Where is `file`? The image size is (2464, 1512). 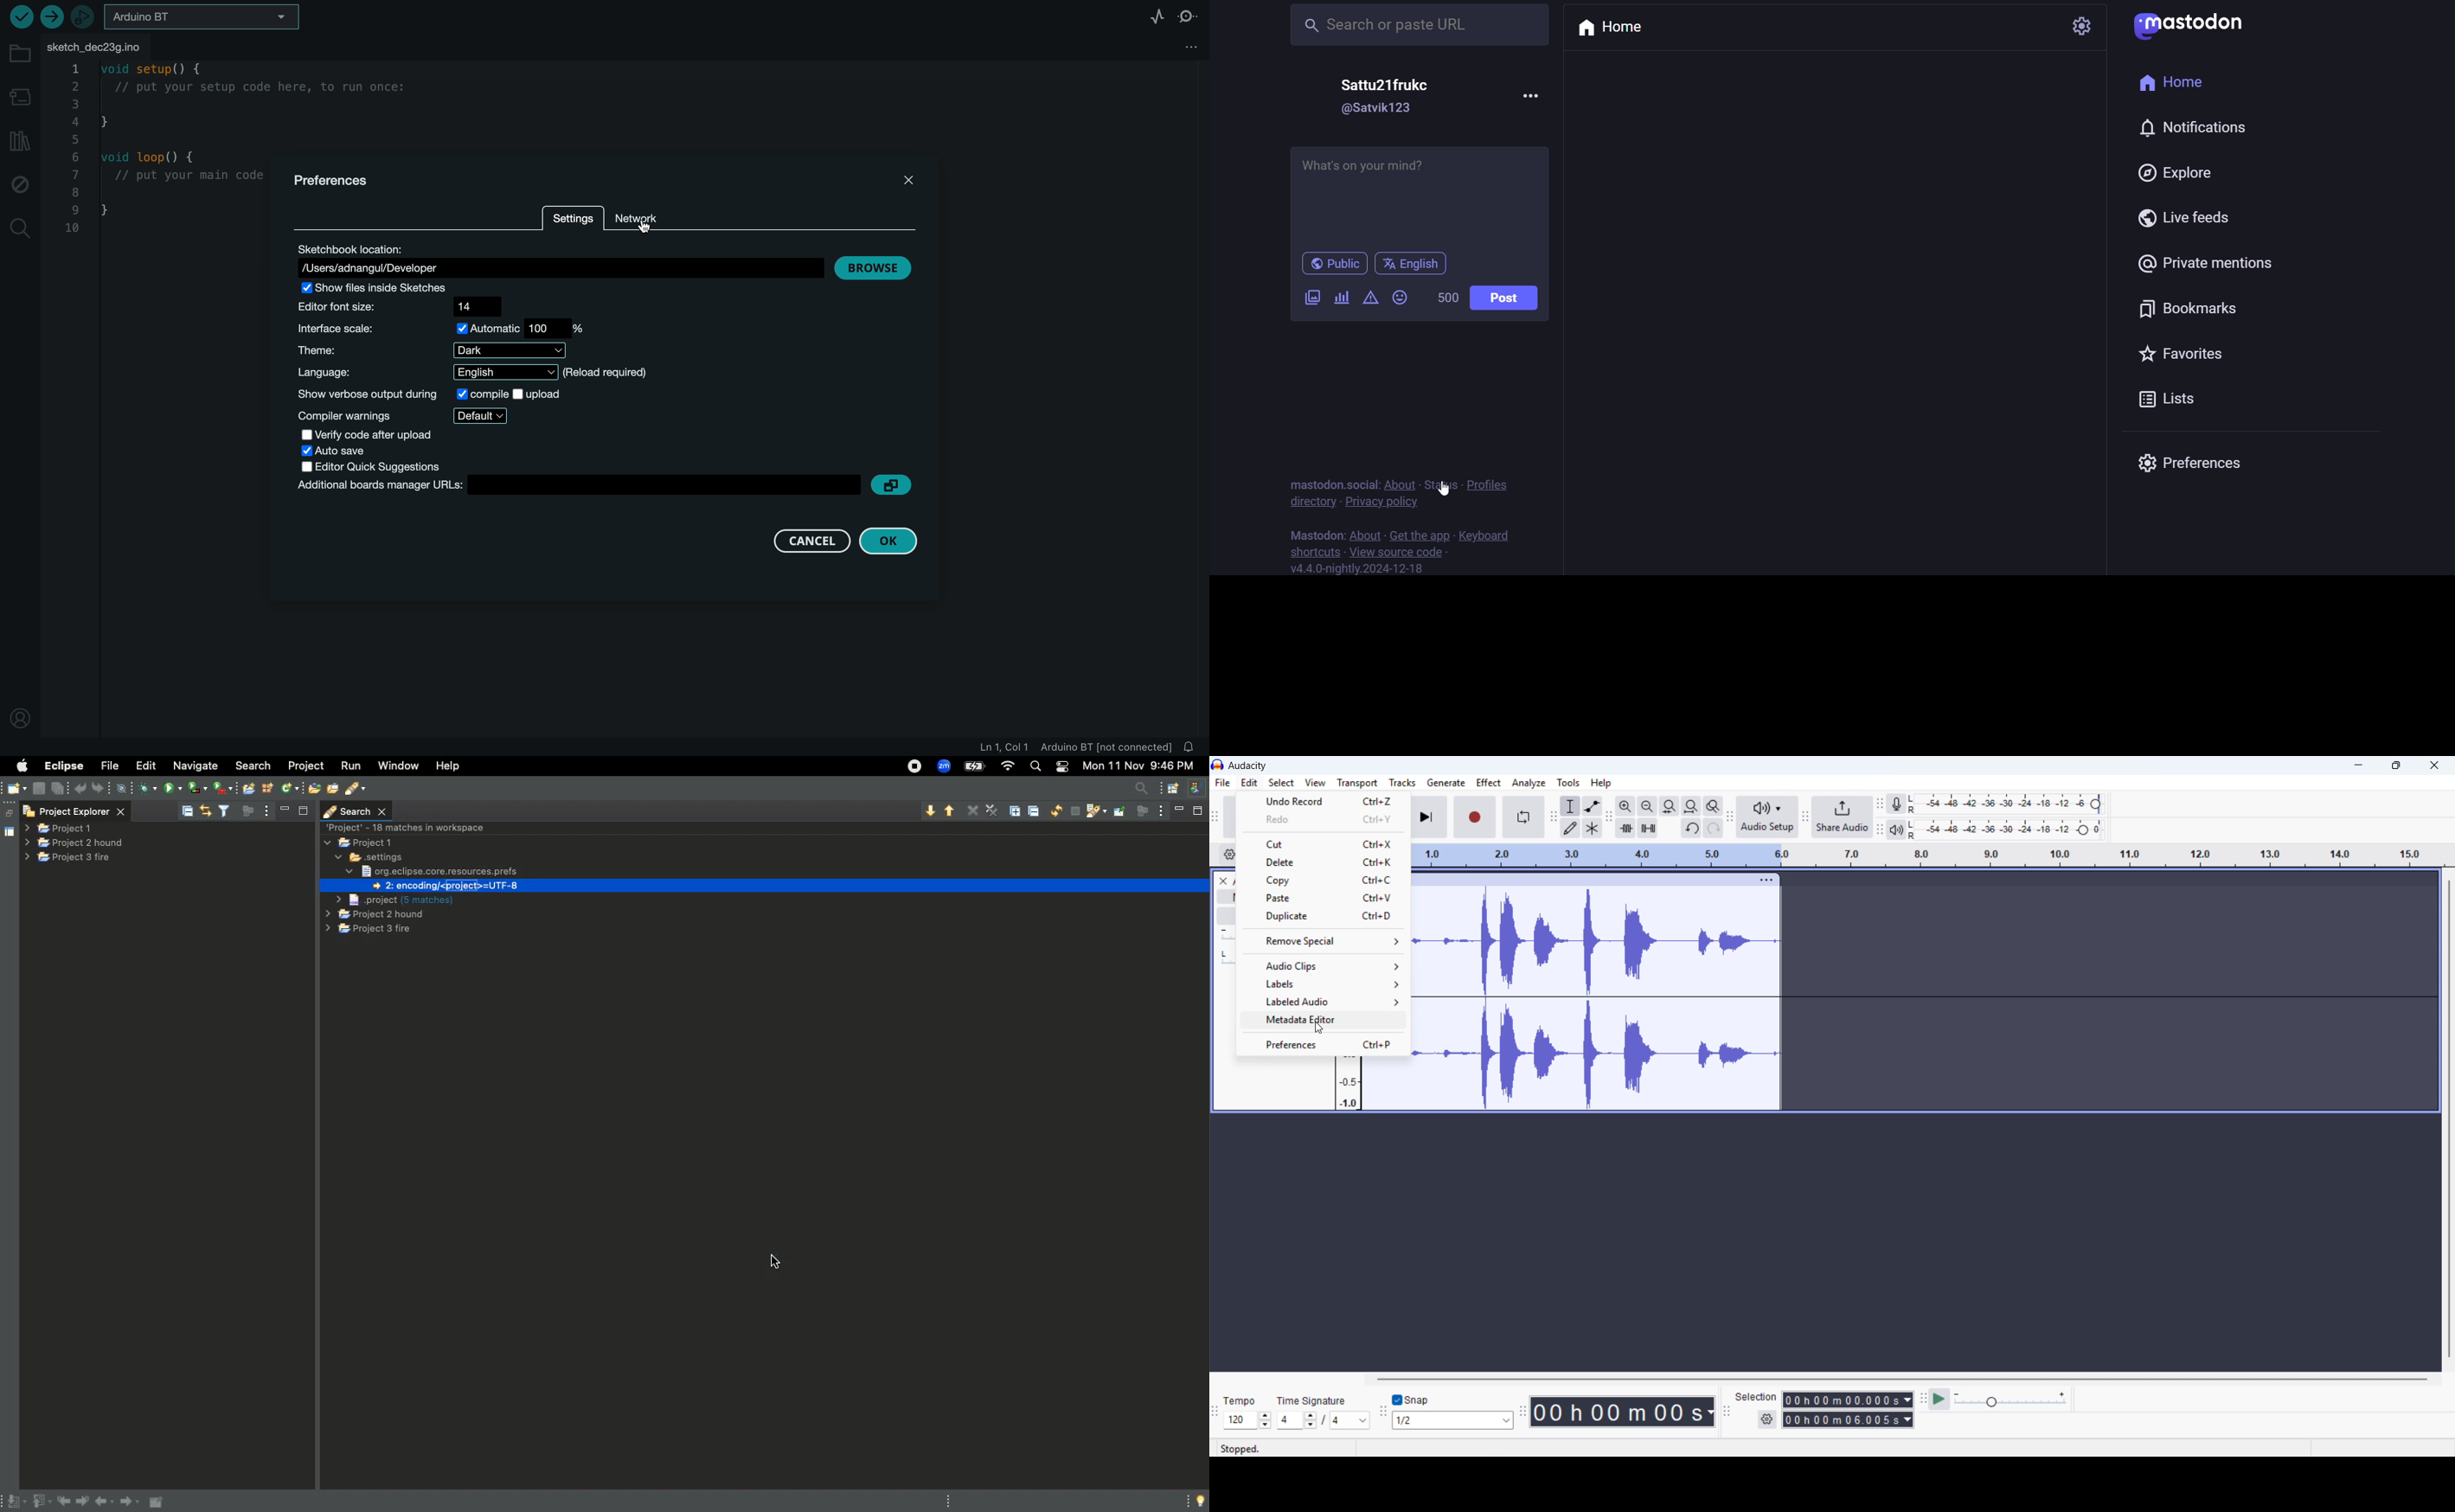 file is located at coordinates (1224, 783).